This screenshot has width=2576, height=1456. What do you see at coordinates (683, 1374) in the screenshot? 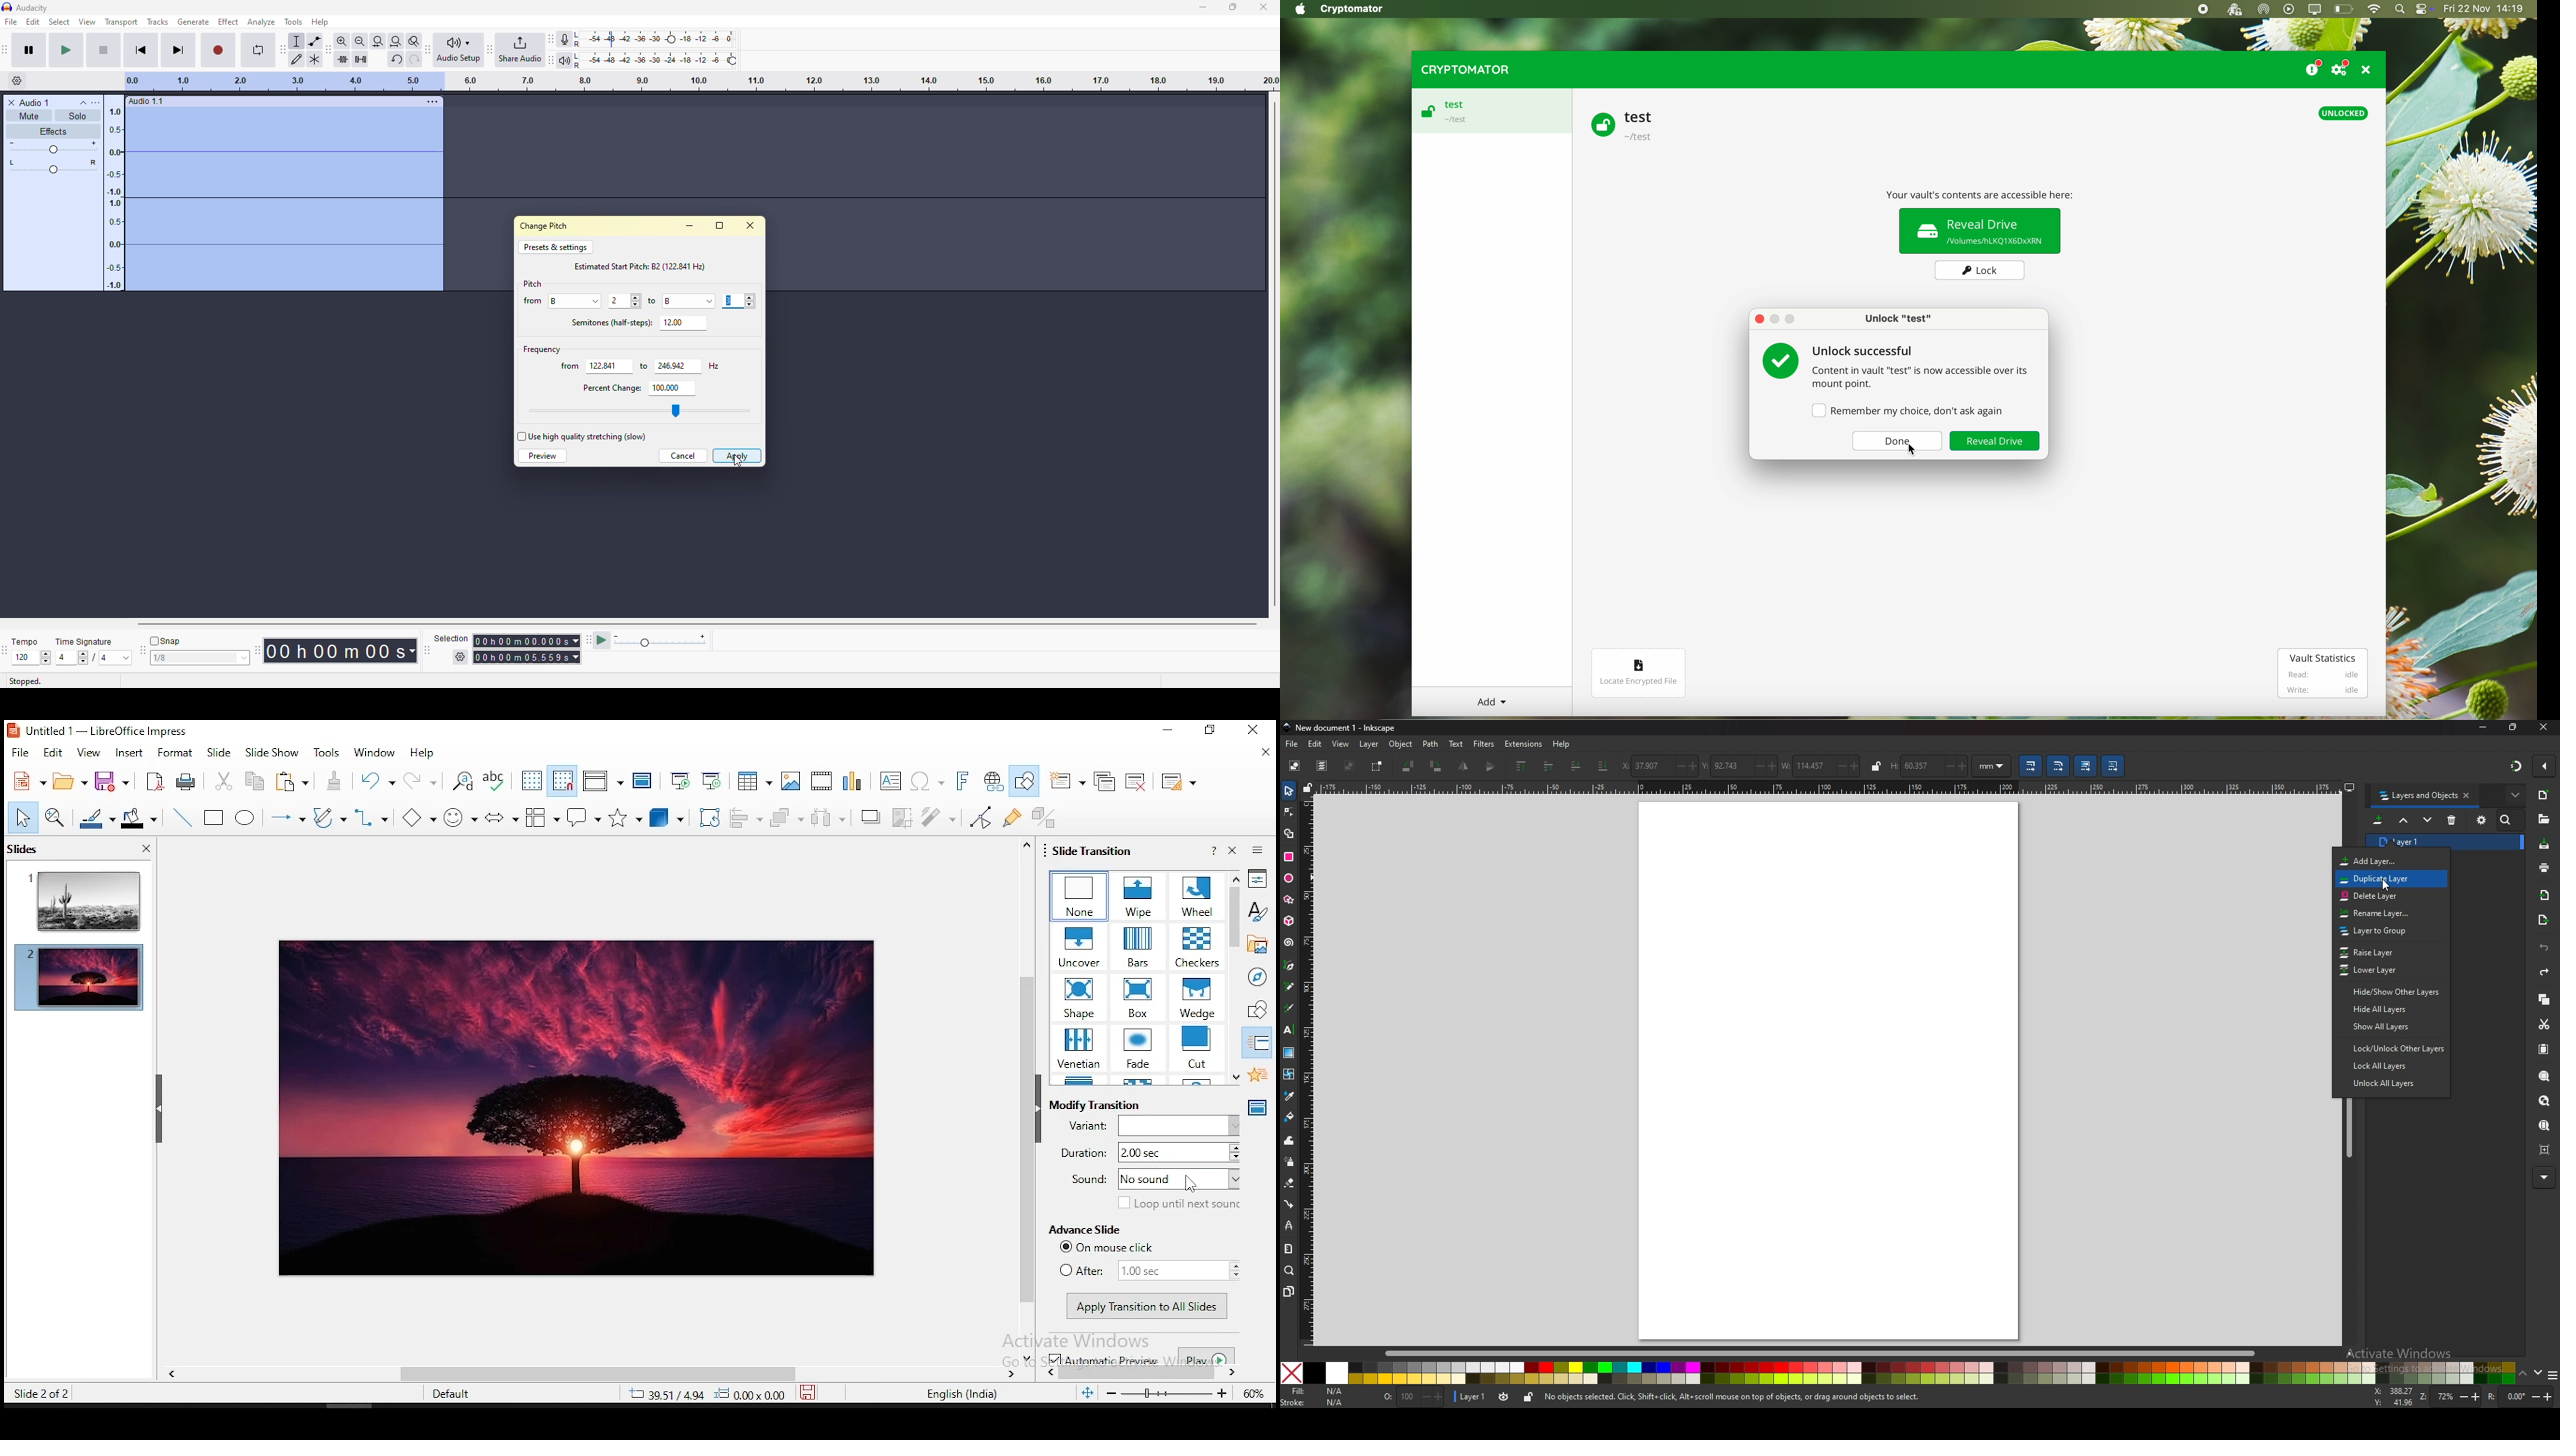
I see `scroll bar` at bounding box center [683, 1374].